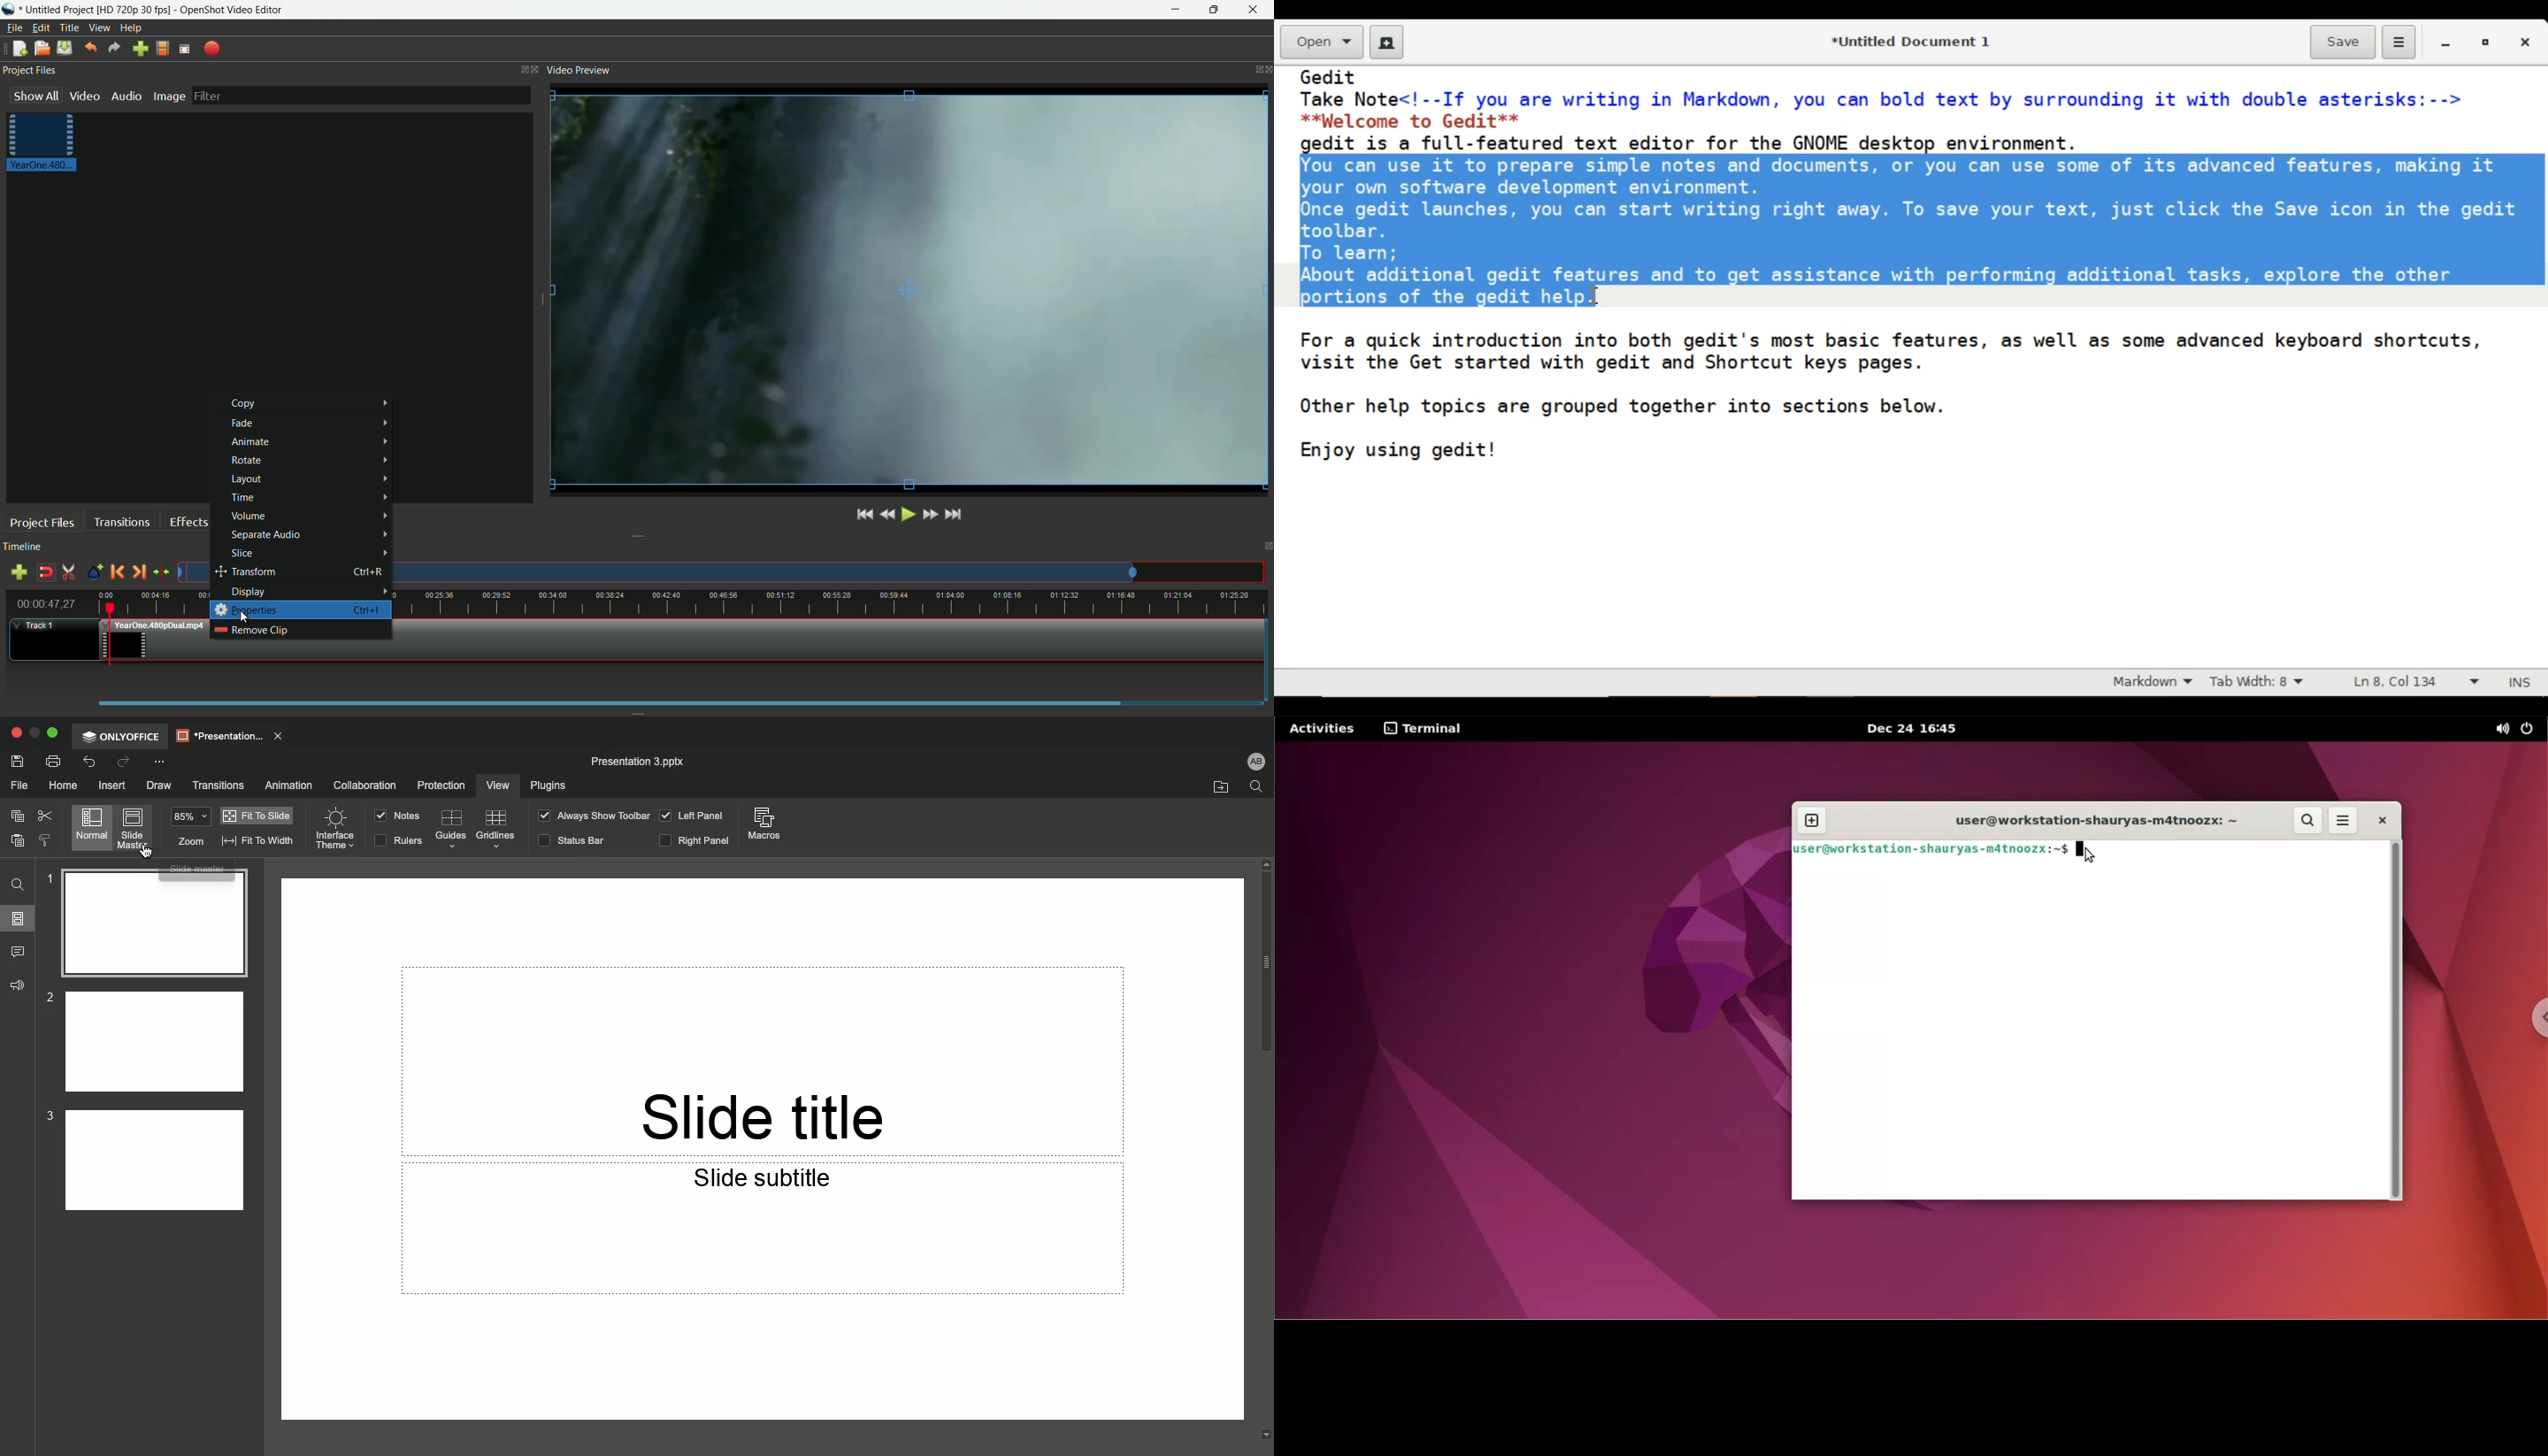 The height and width of the screenshot is (1456, 2548). I want to click on transitions, so click(122, 522).